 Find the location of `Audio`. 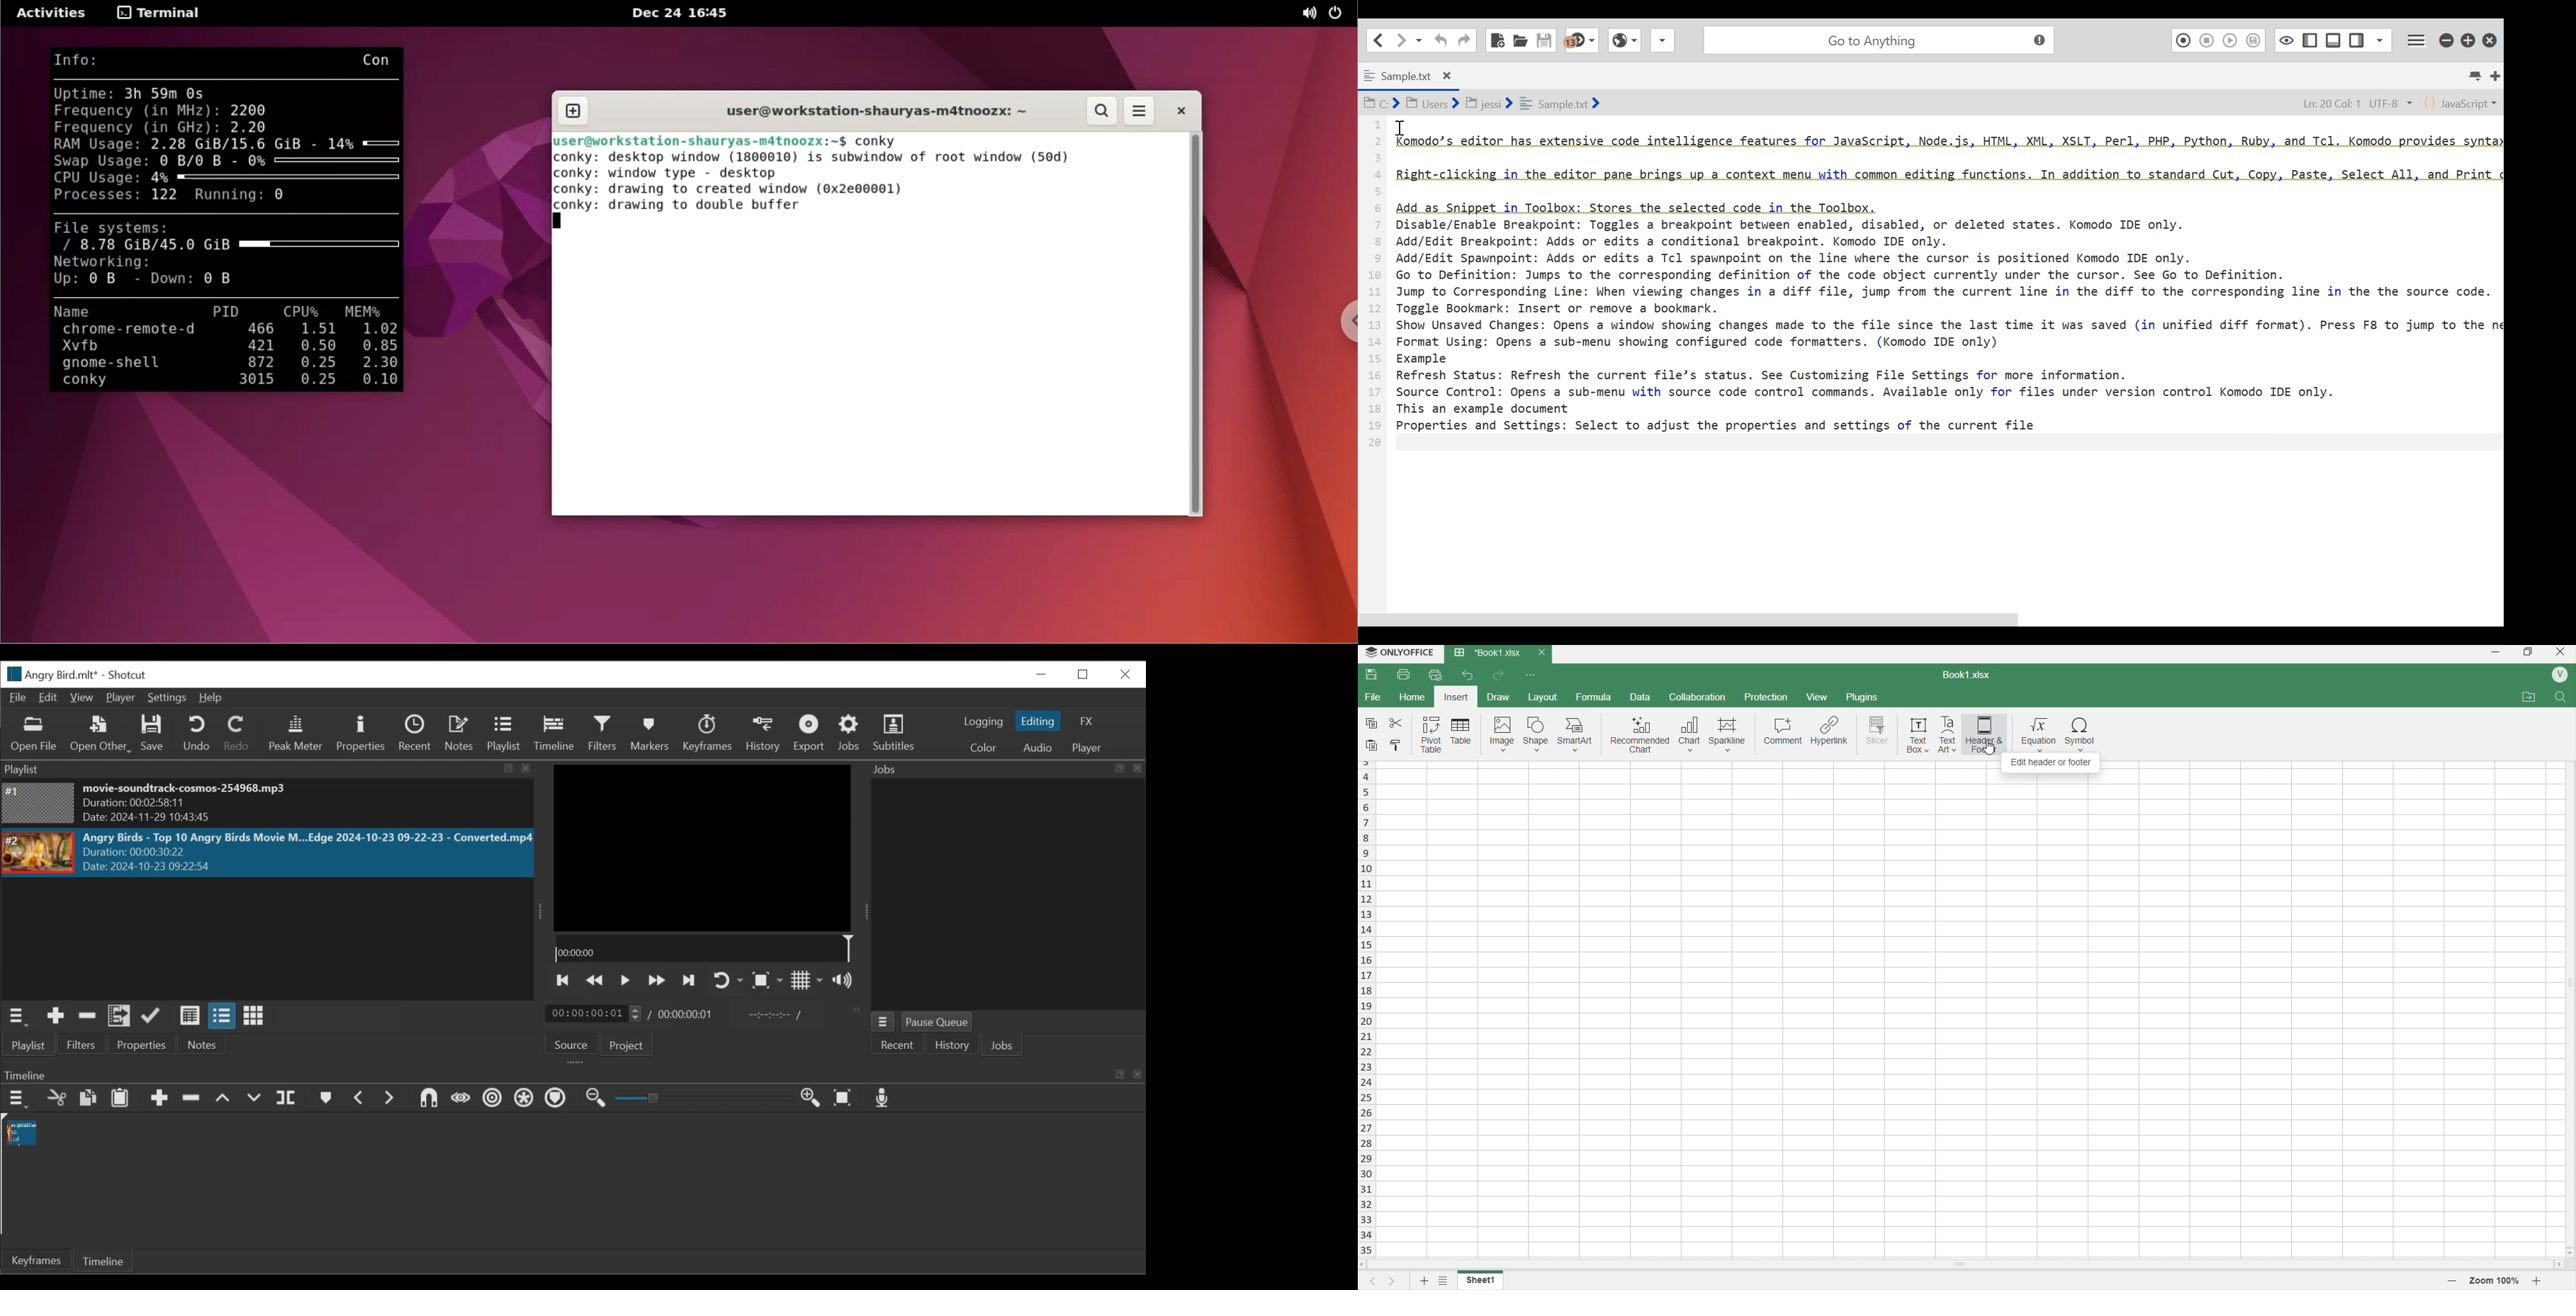

Audio is located at coordinates (1038, 747).